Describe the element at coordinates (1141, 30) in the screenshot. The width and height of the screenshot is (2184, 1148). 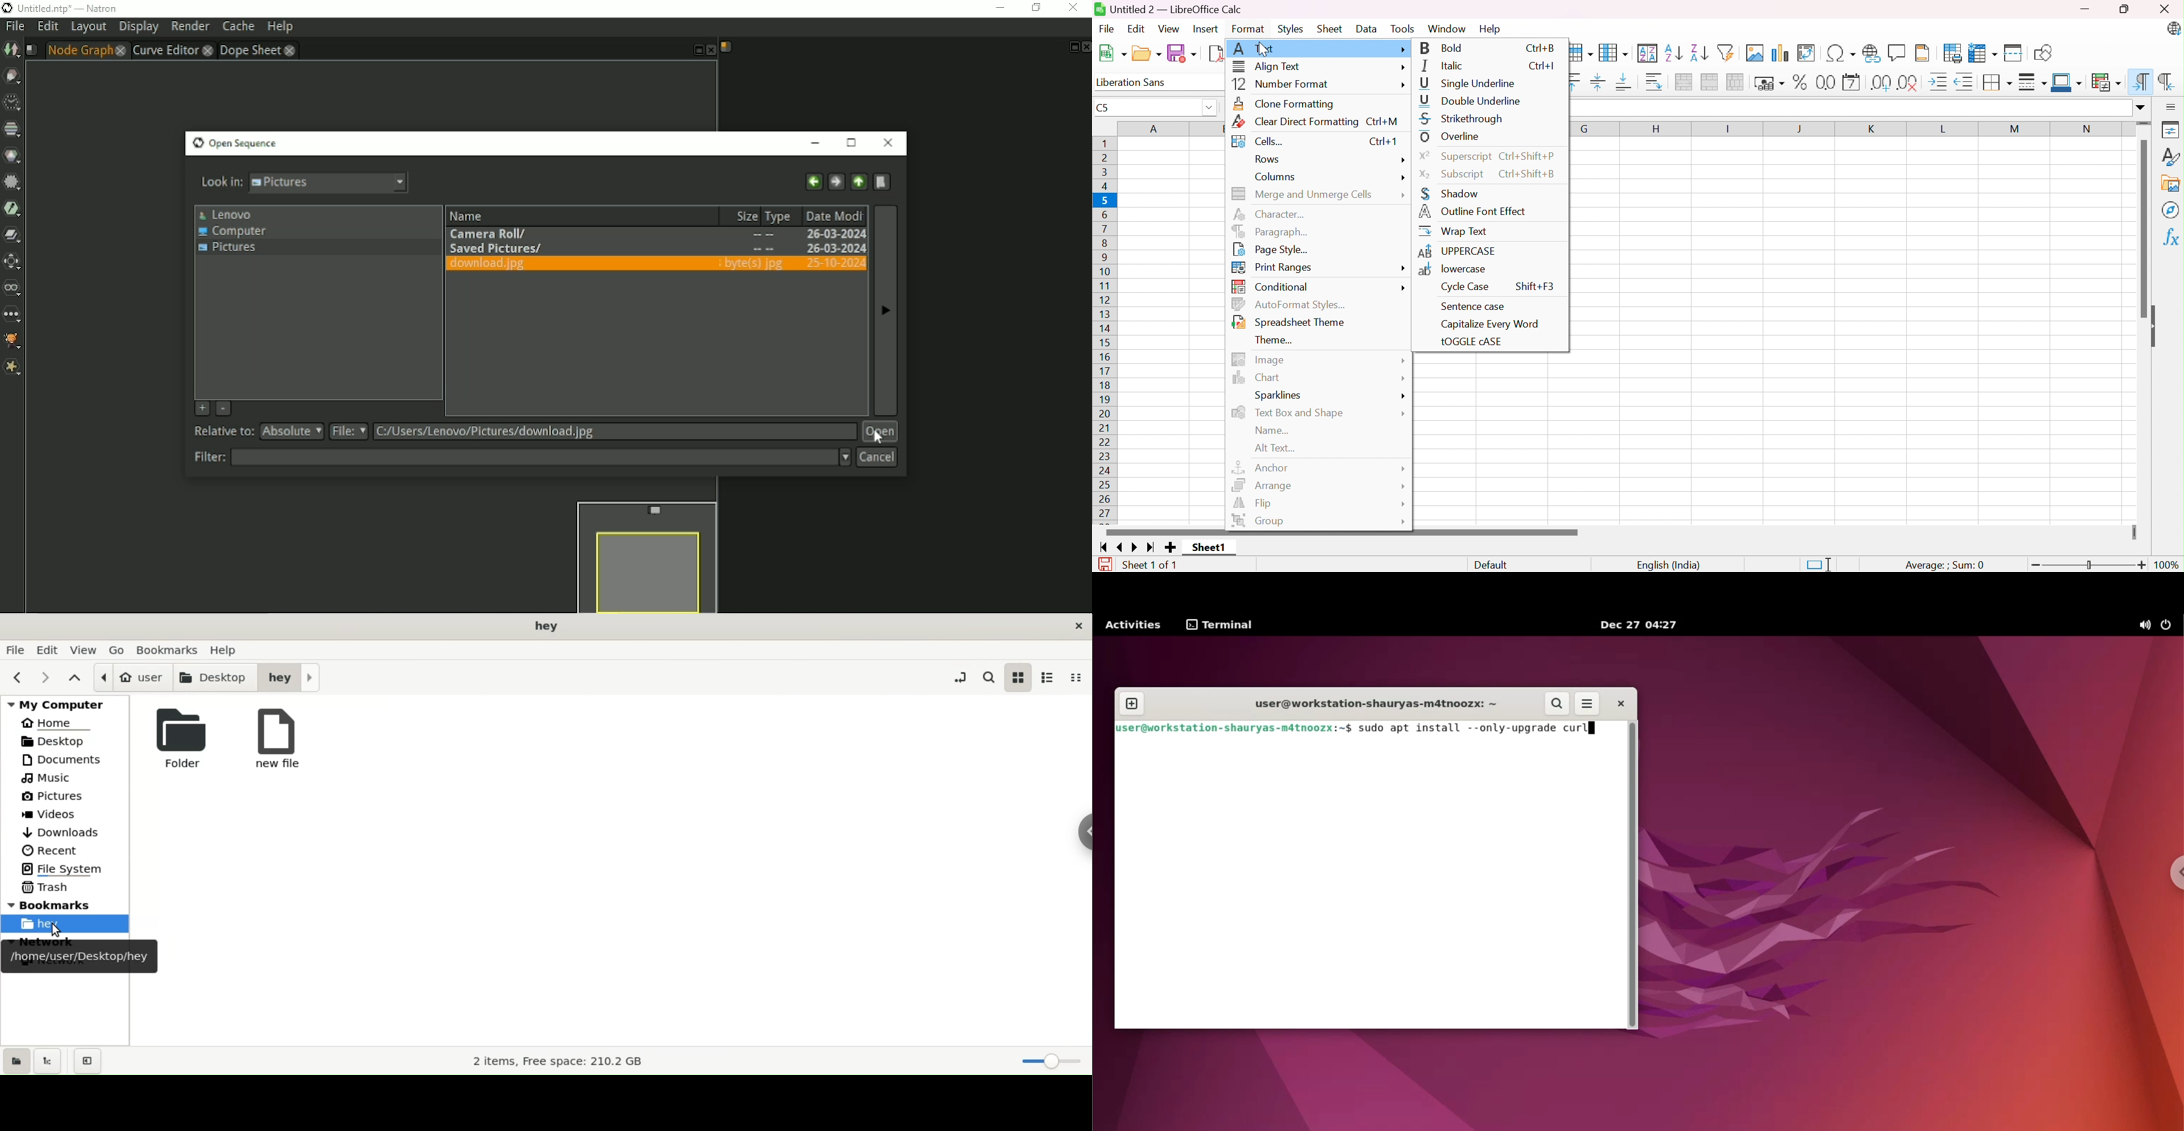
I see `Edit` at that location.